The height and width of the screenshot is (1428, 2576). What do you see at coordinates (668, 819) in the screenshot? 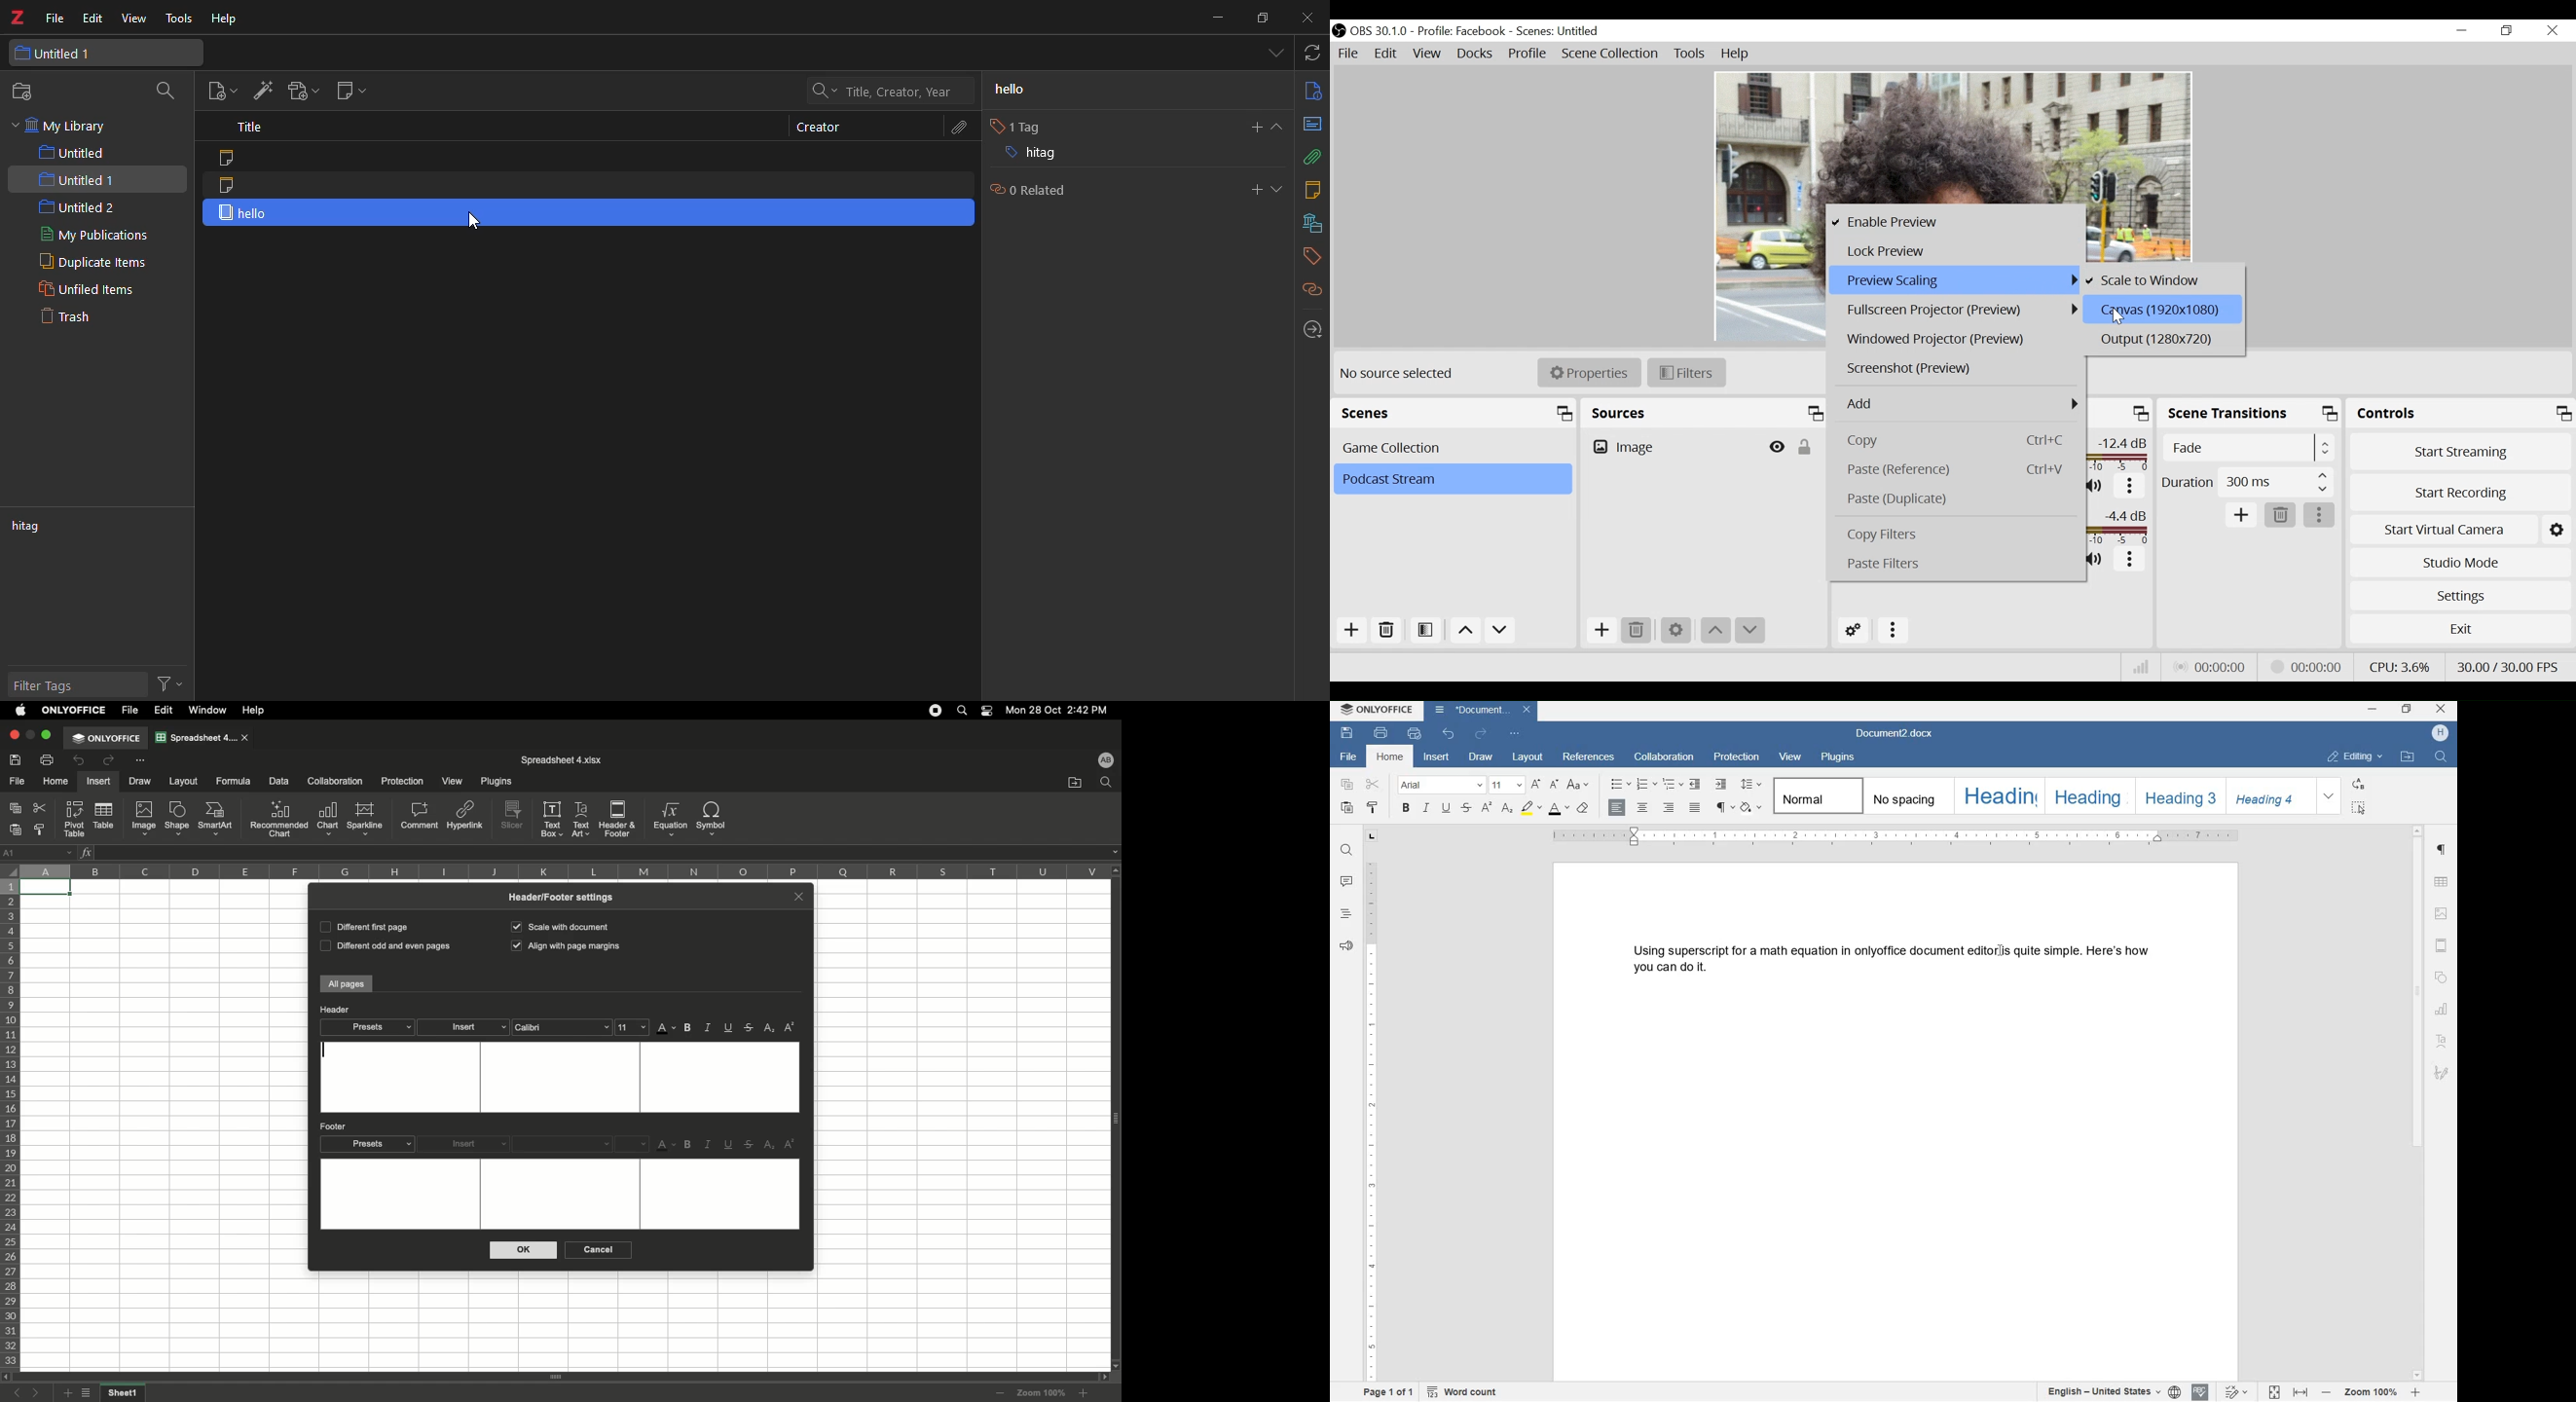
I see `Equation` at bounding box center [668, 819].